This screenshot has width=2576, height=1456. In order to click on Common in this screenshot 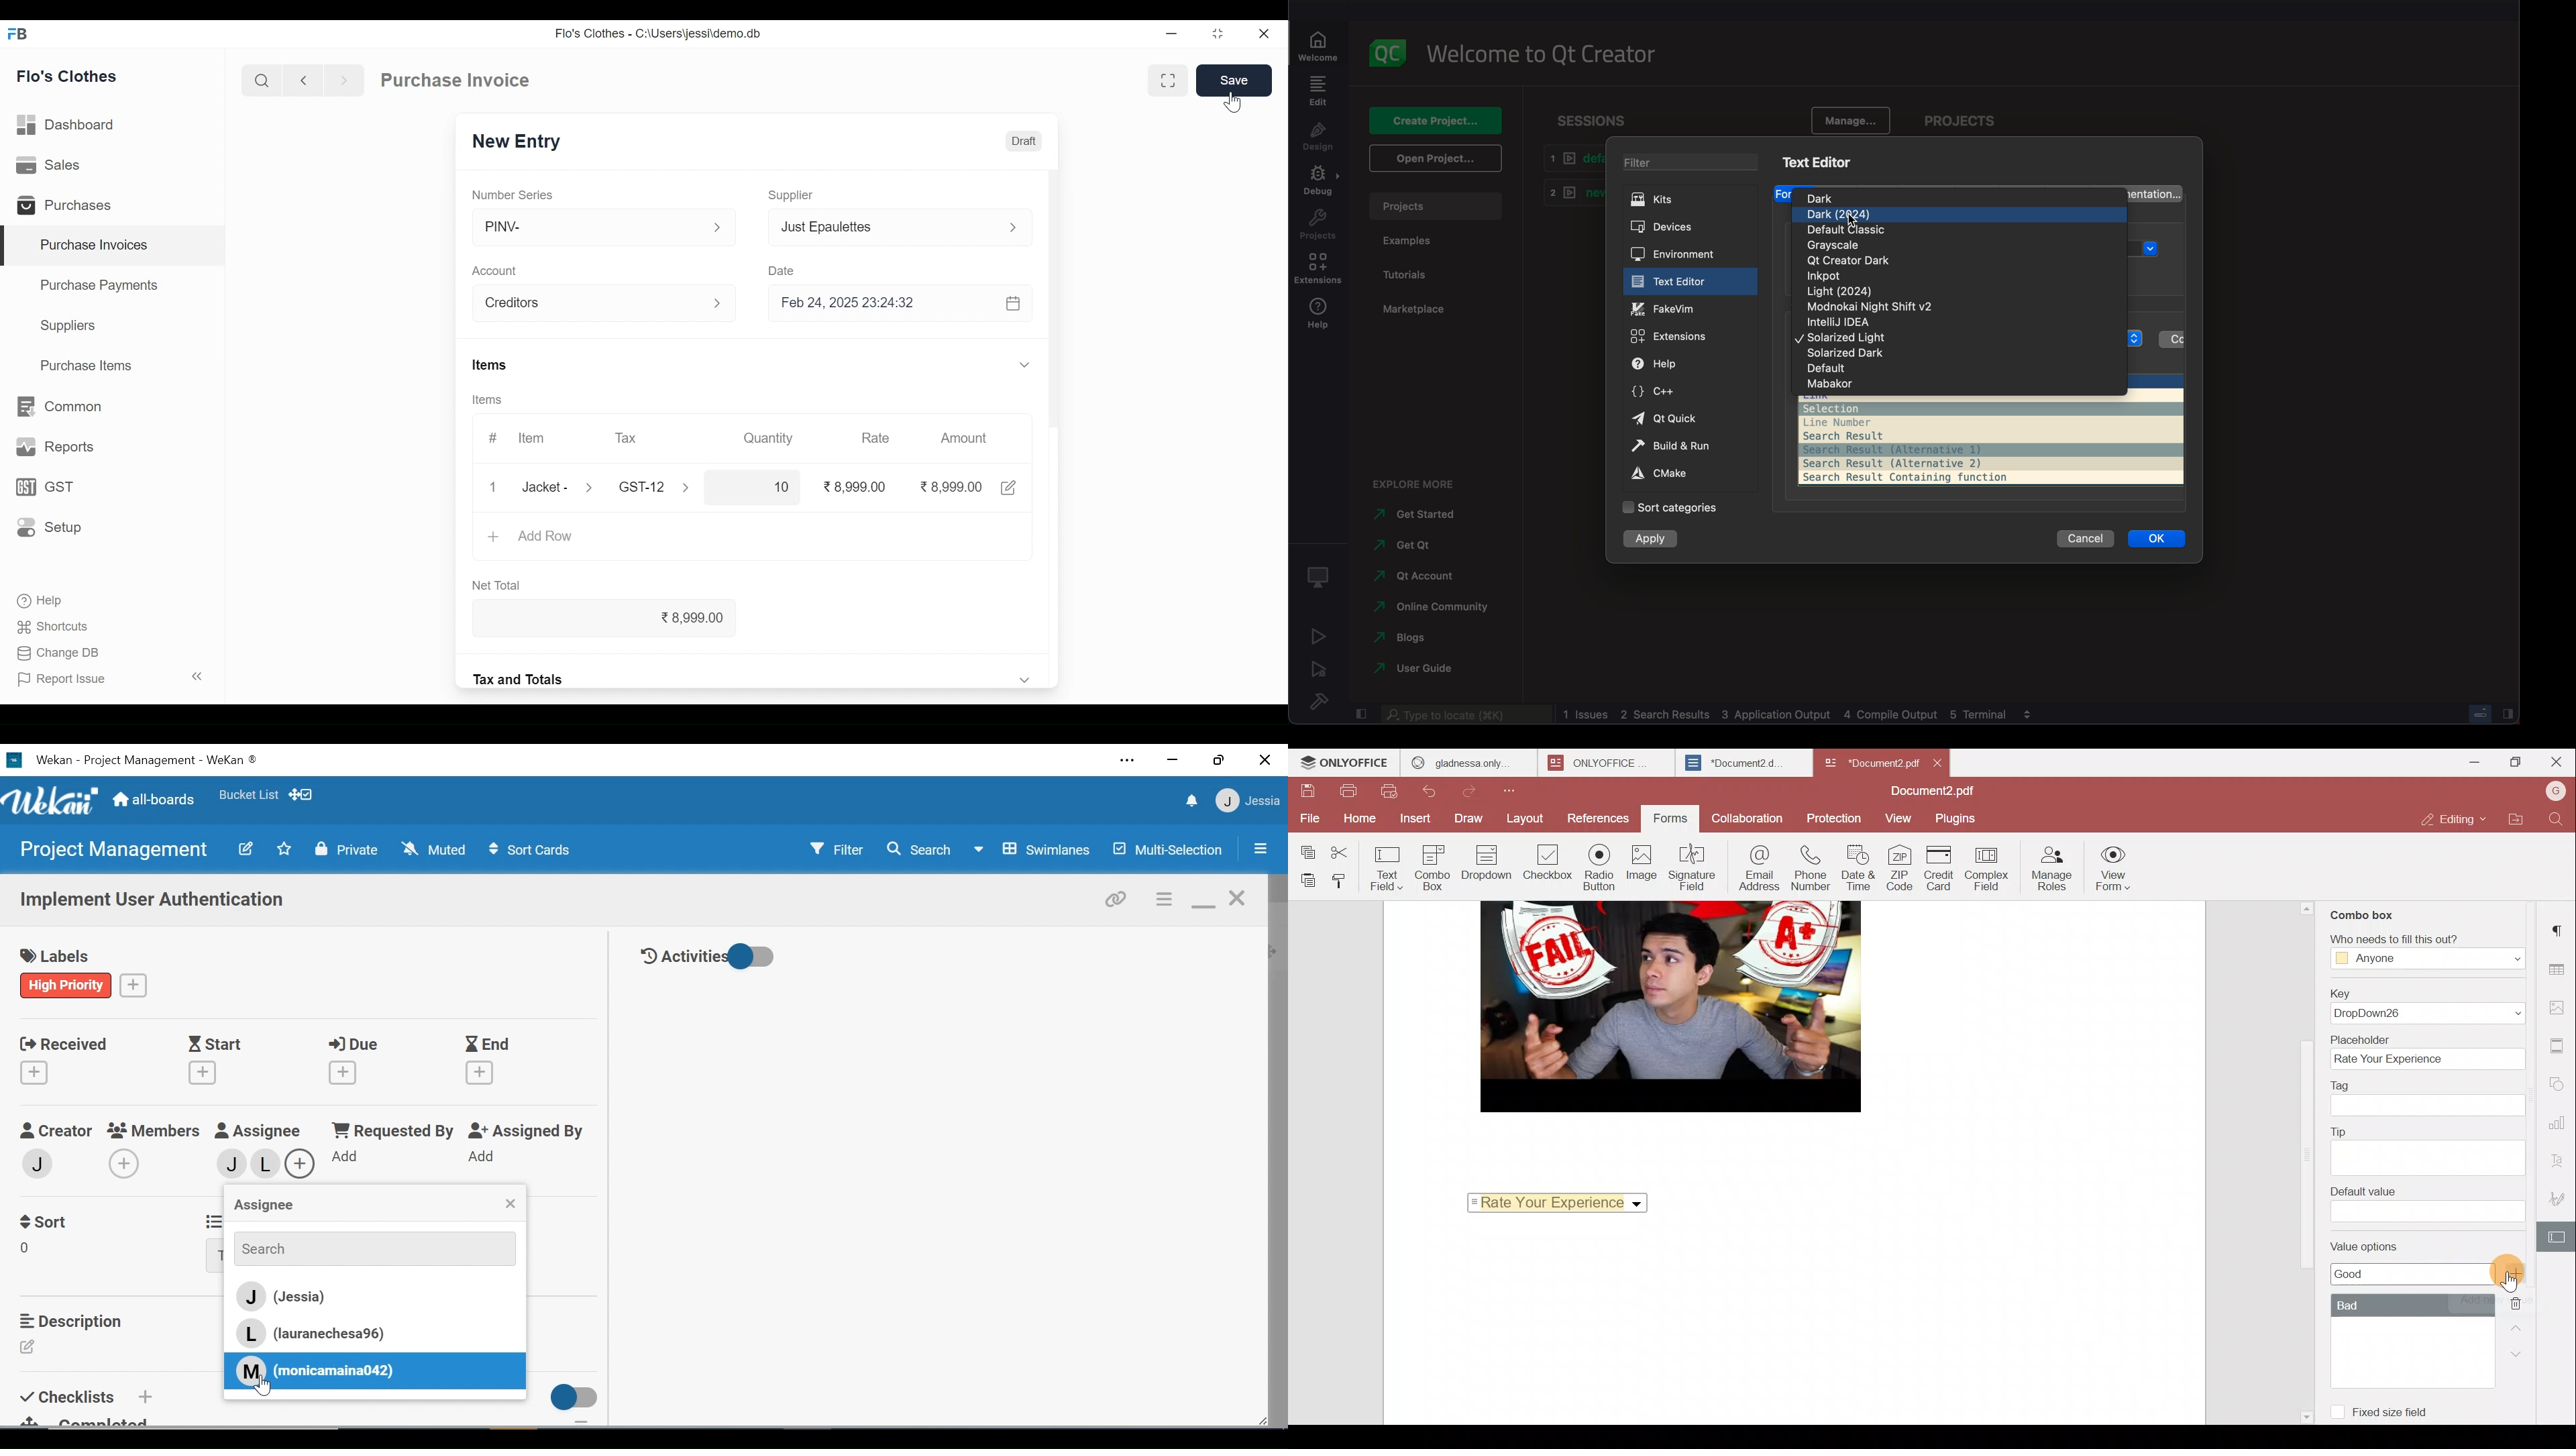, I will do `click(62, 406)`.